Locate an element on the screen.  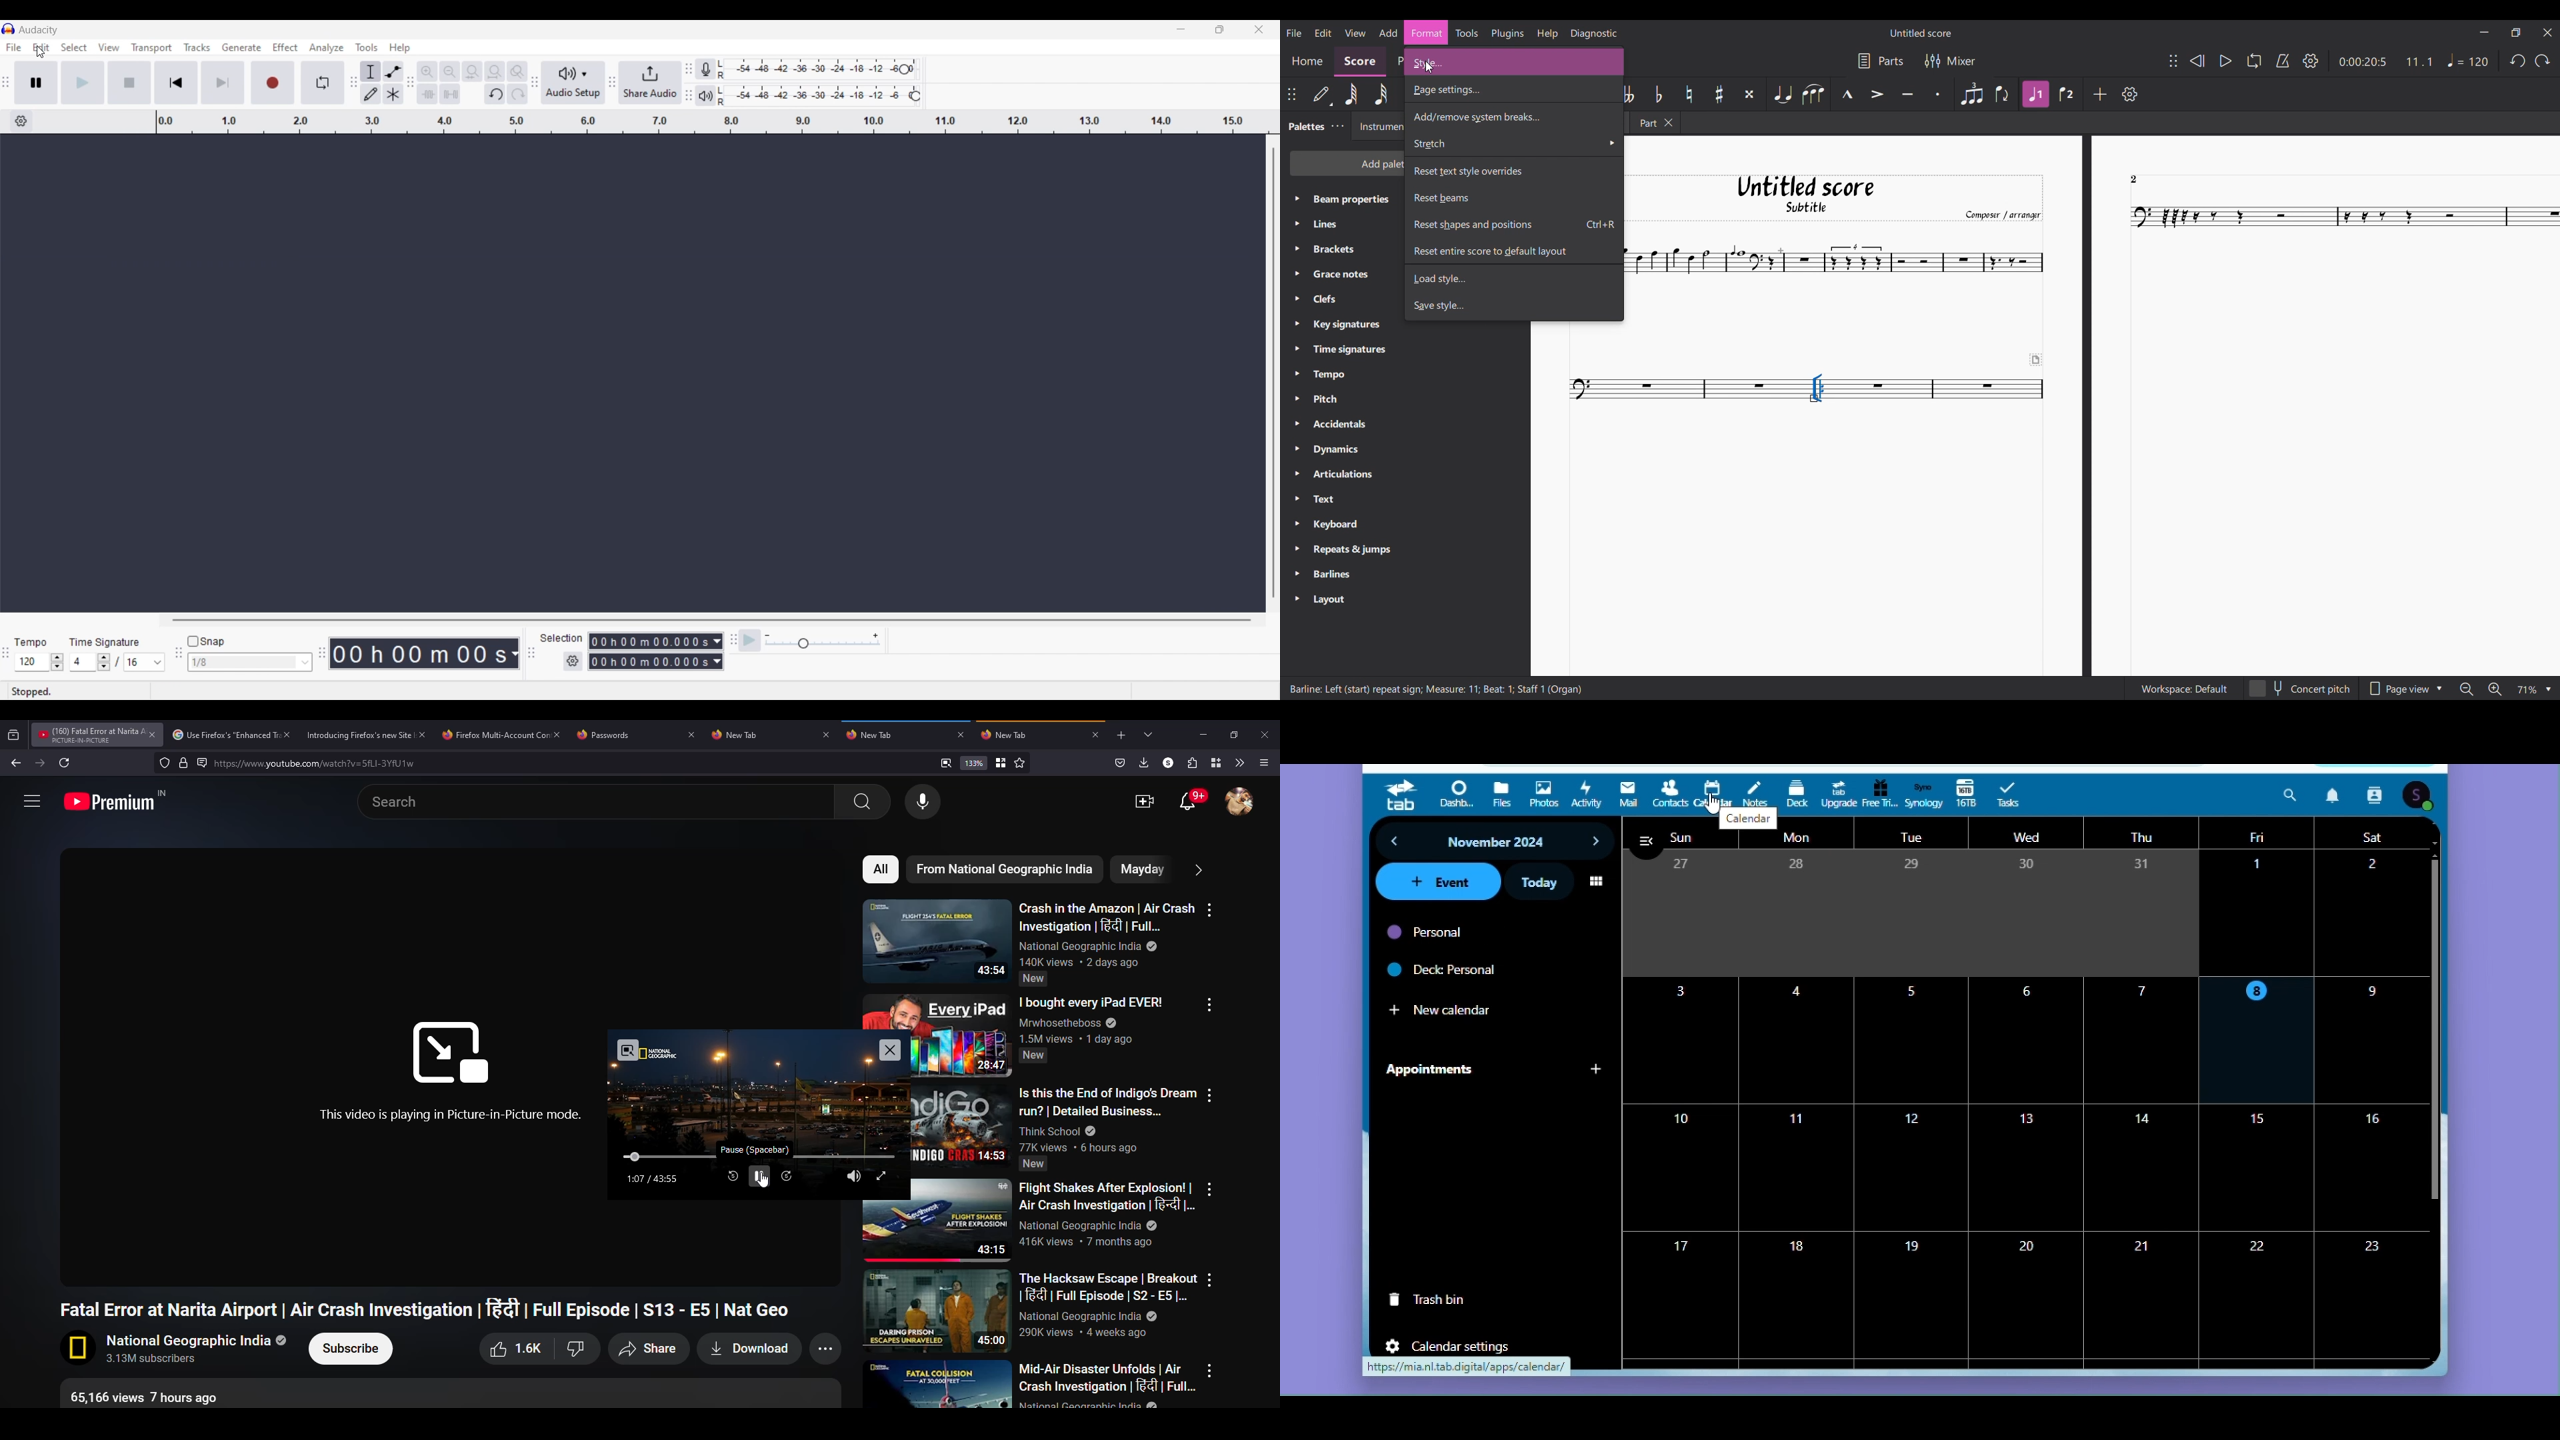
Add palette is located at coordinates (1347, 162).